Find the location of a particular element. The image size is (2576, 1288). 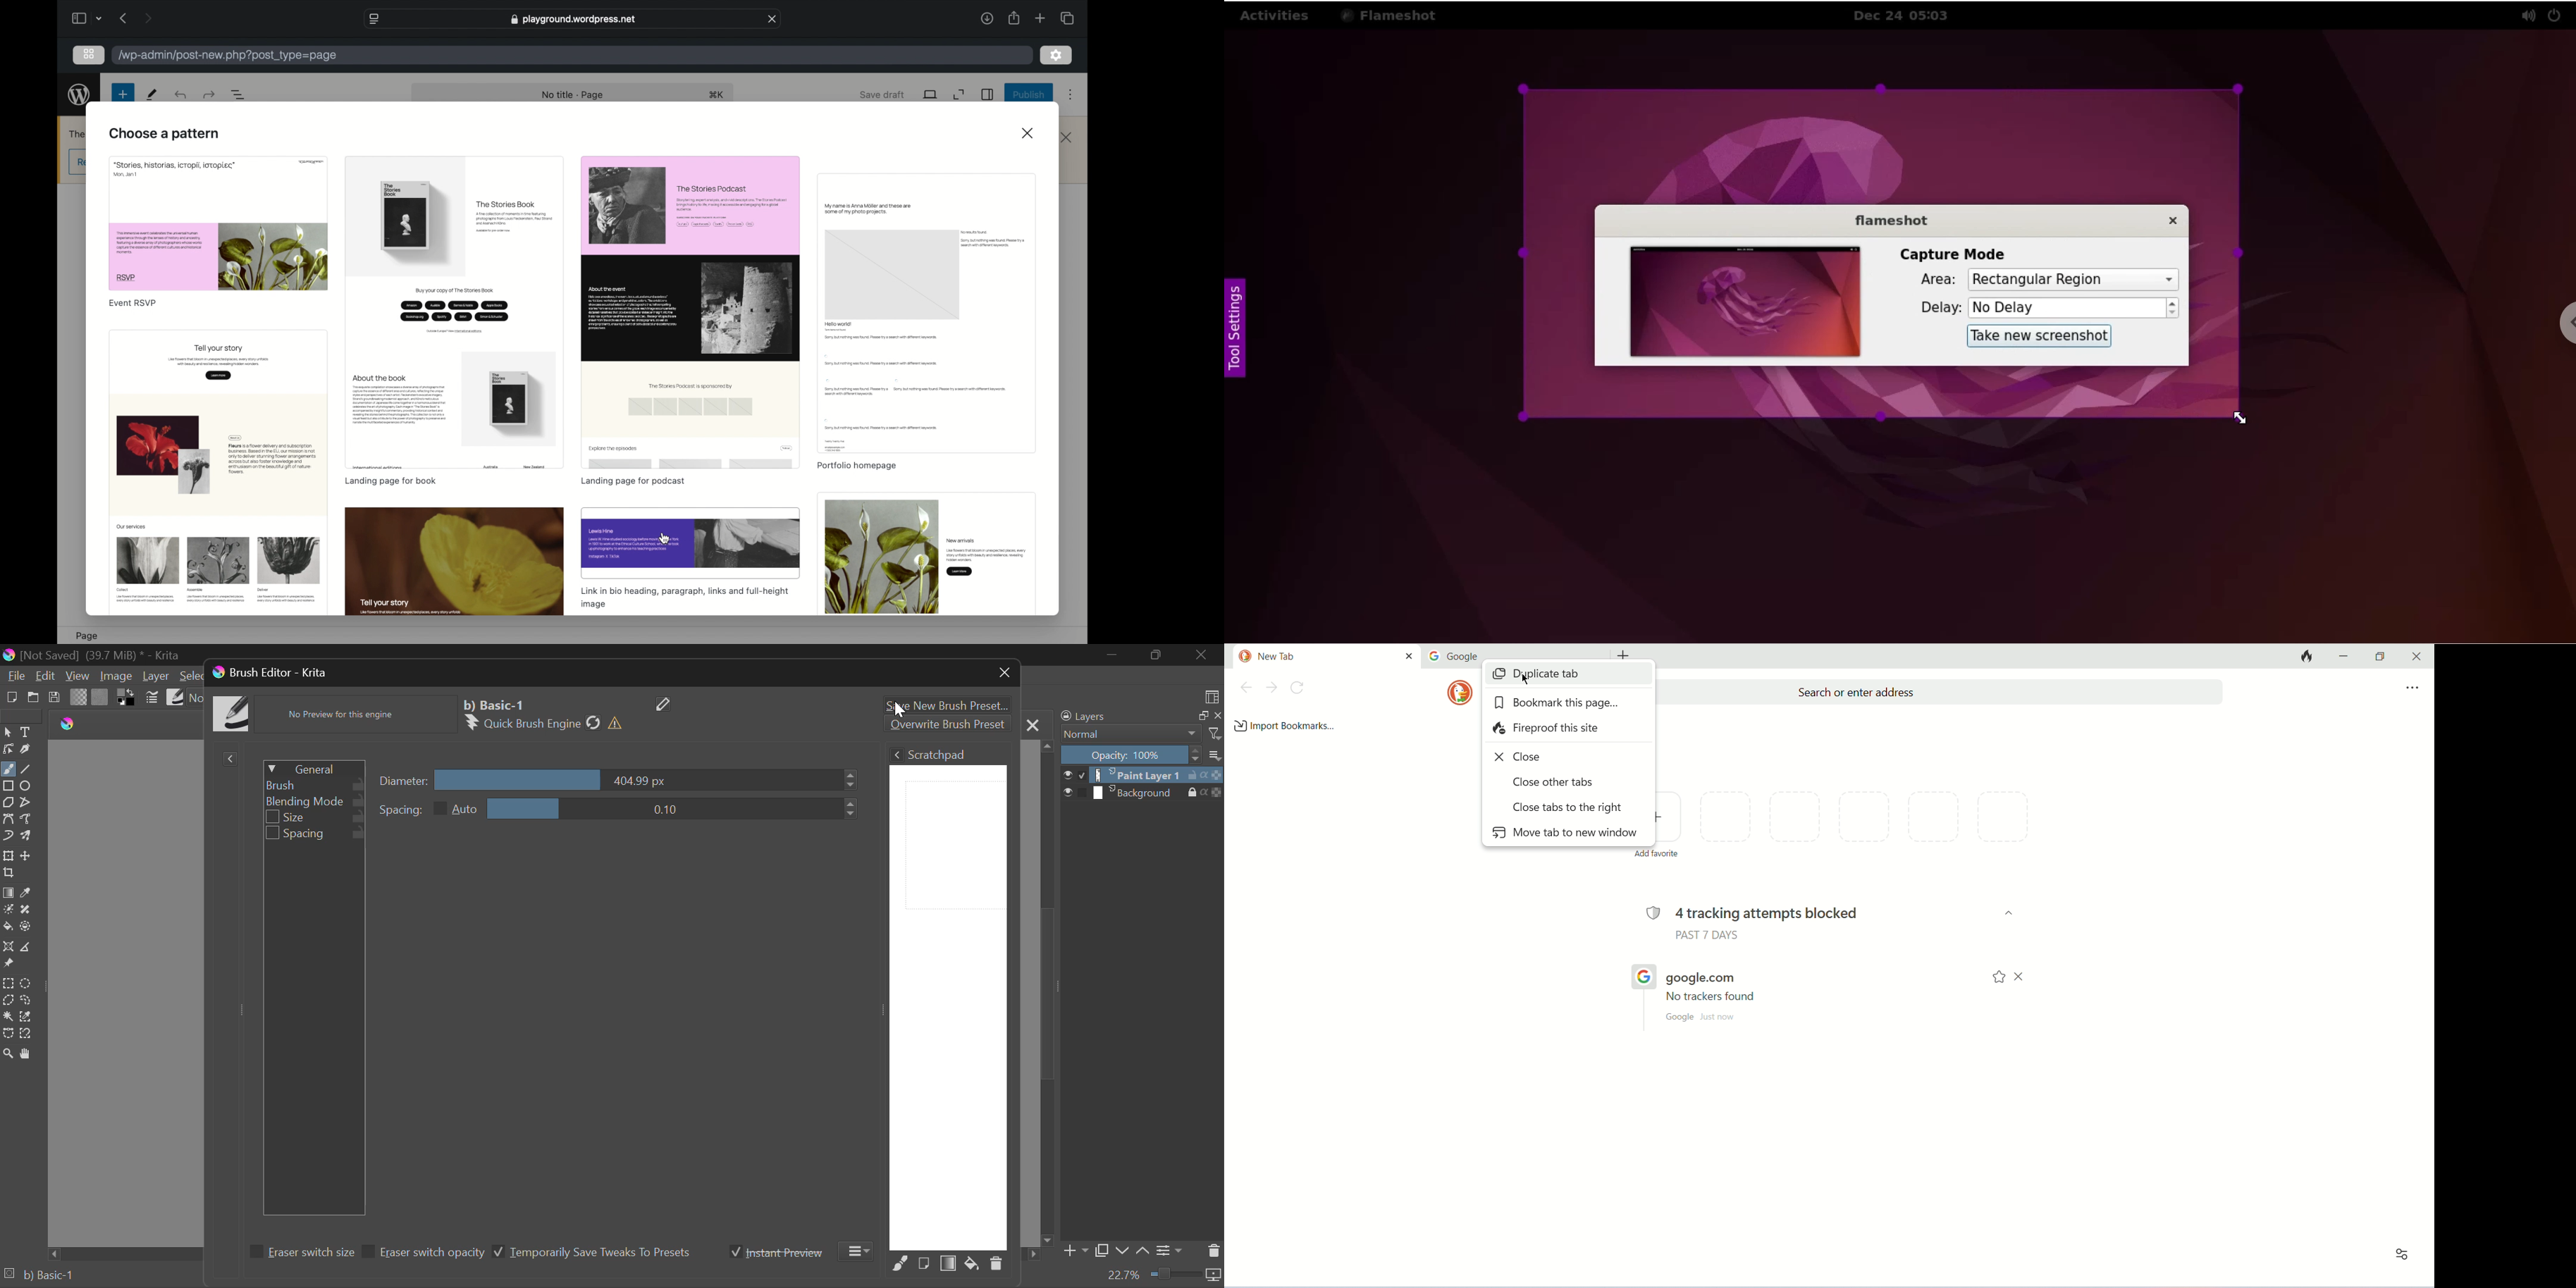

choose a pattern is located at coordinates (164, 134).